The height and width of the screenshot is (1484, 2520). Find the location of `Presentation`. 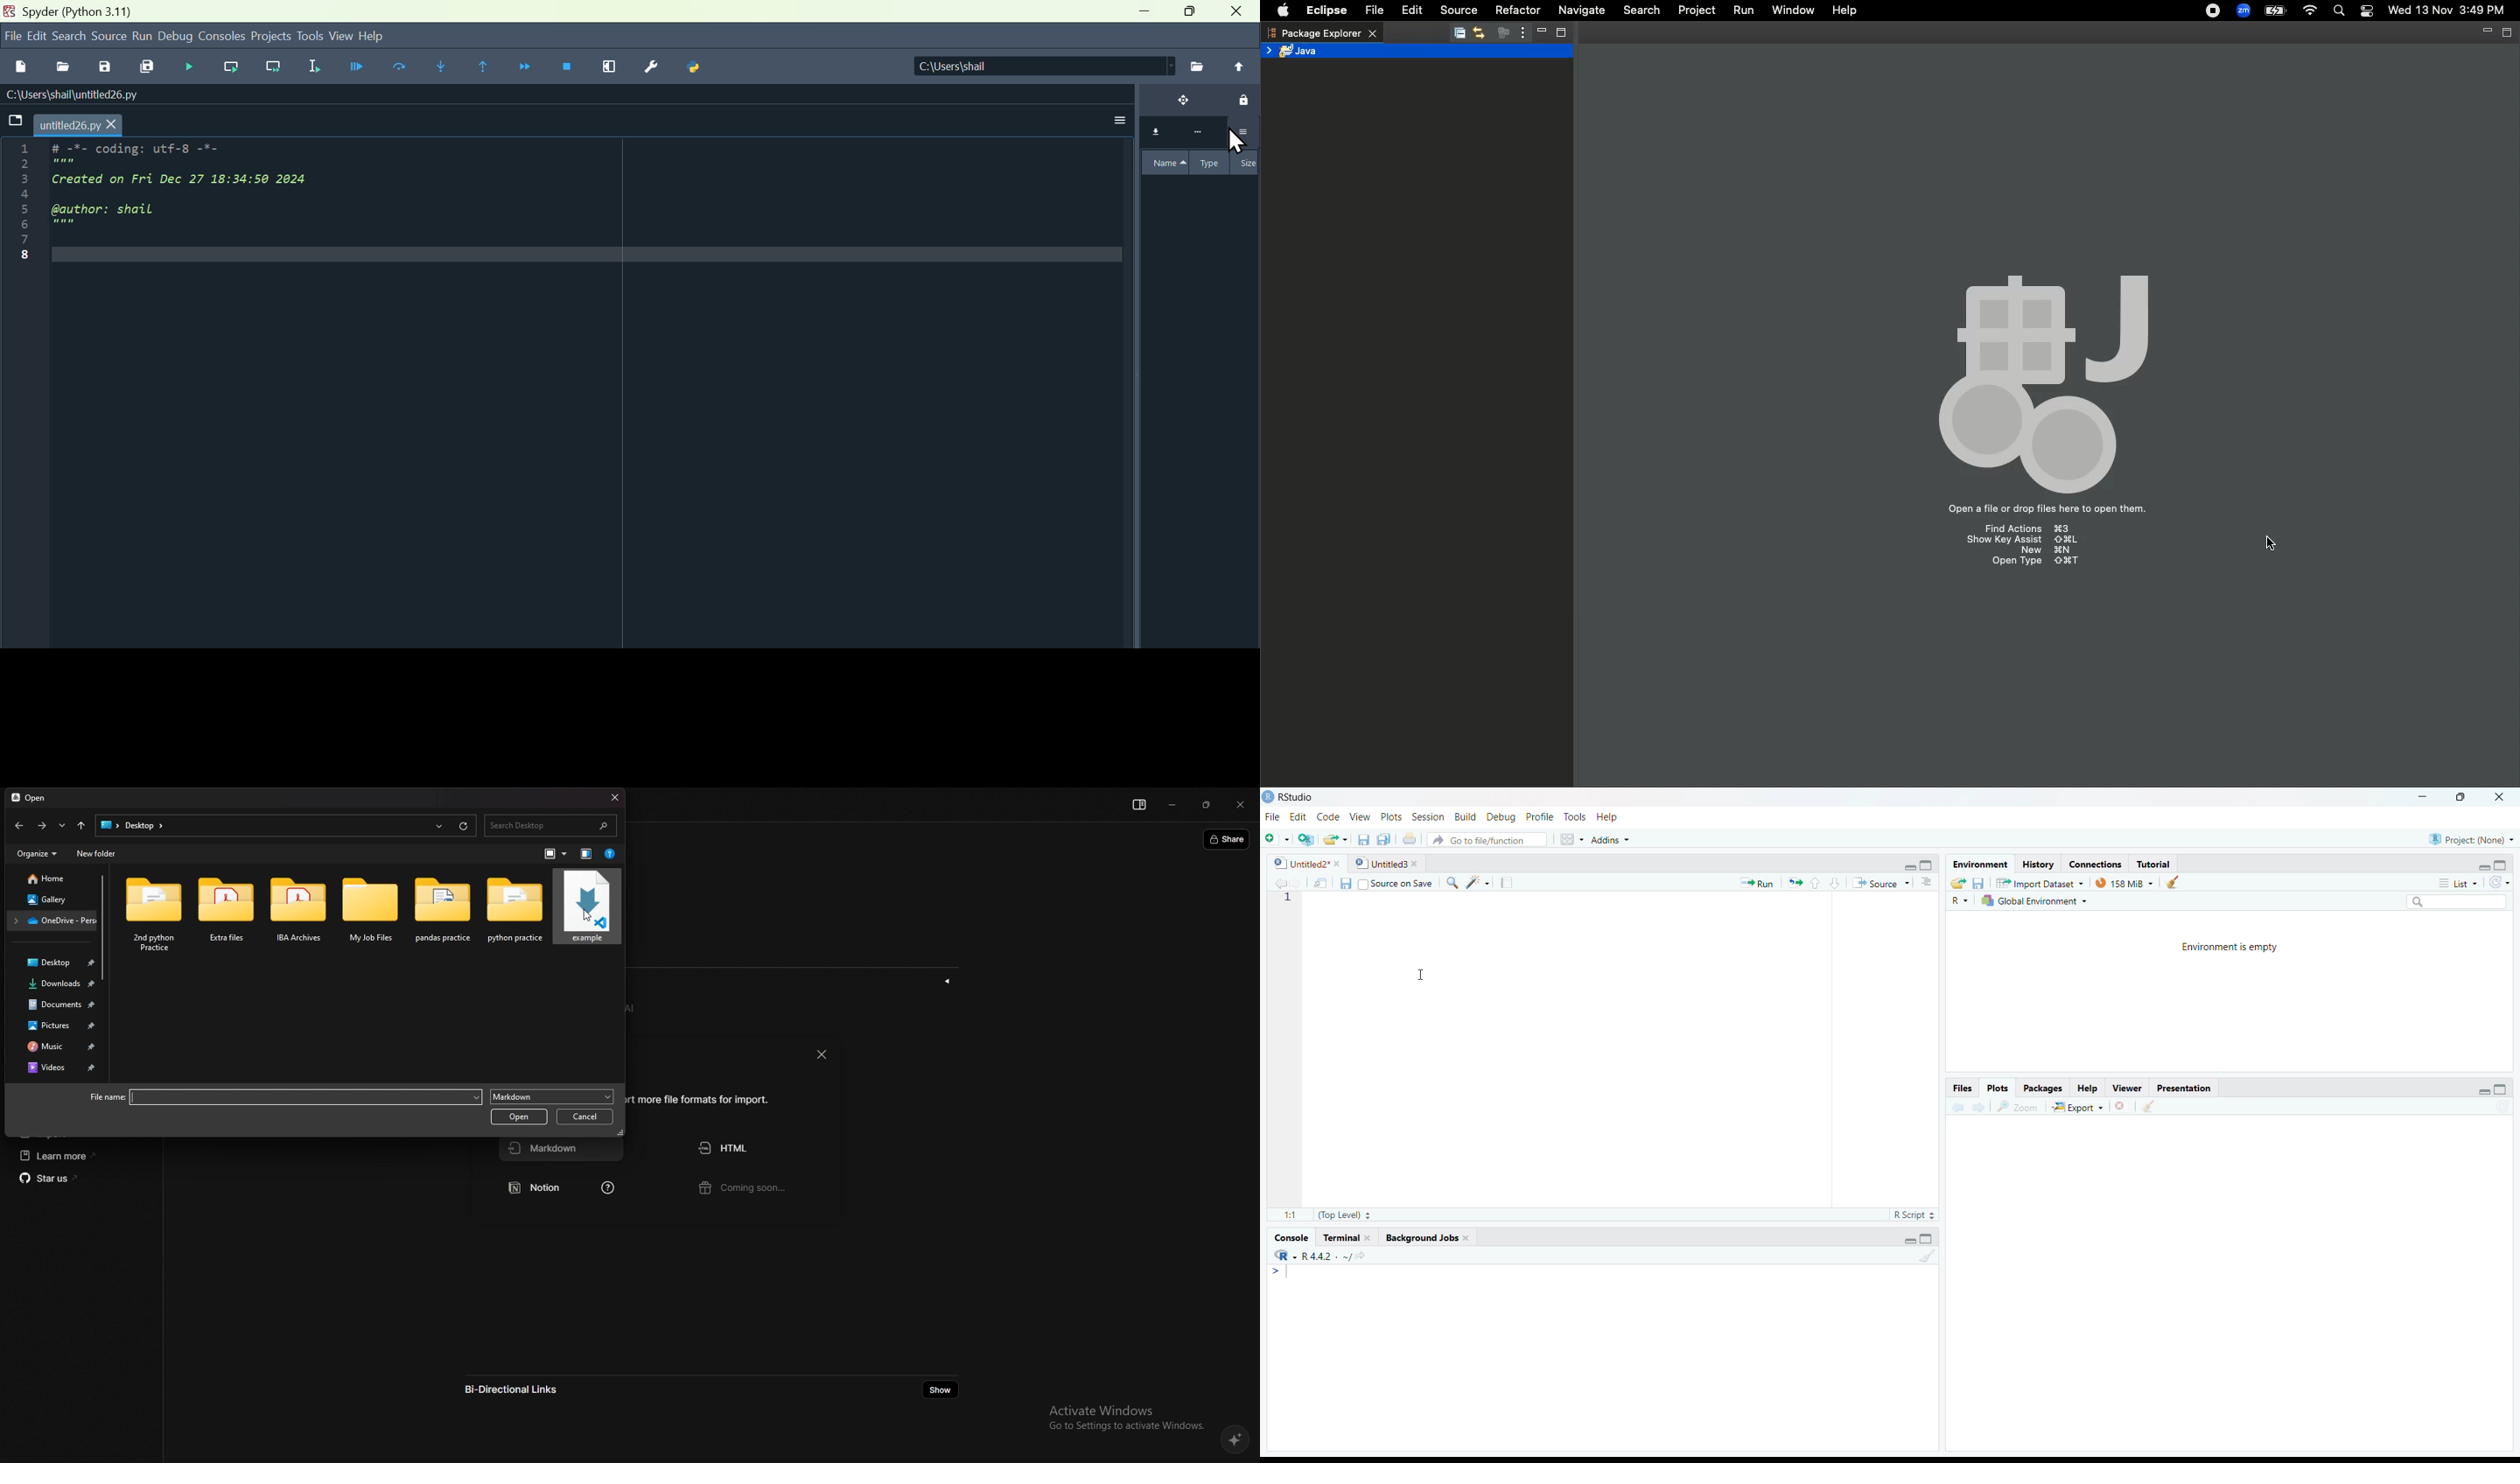

Presentation is located at coordinates (2190, 1087).